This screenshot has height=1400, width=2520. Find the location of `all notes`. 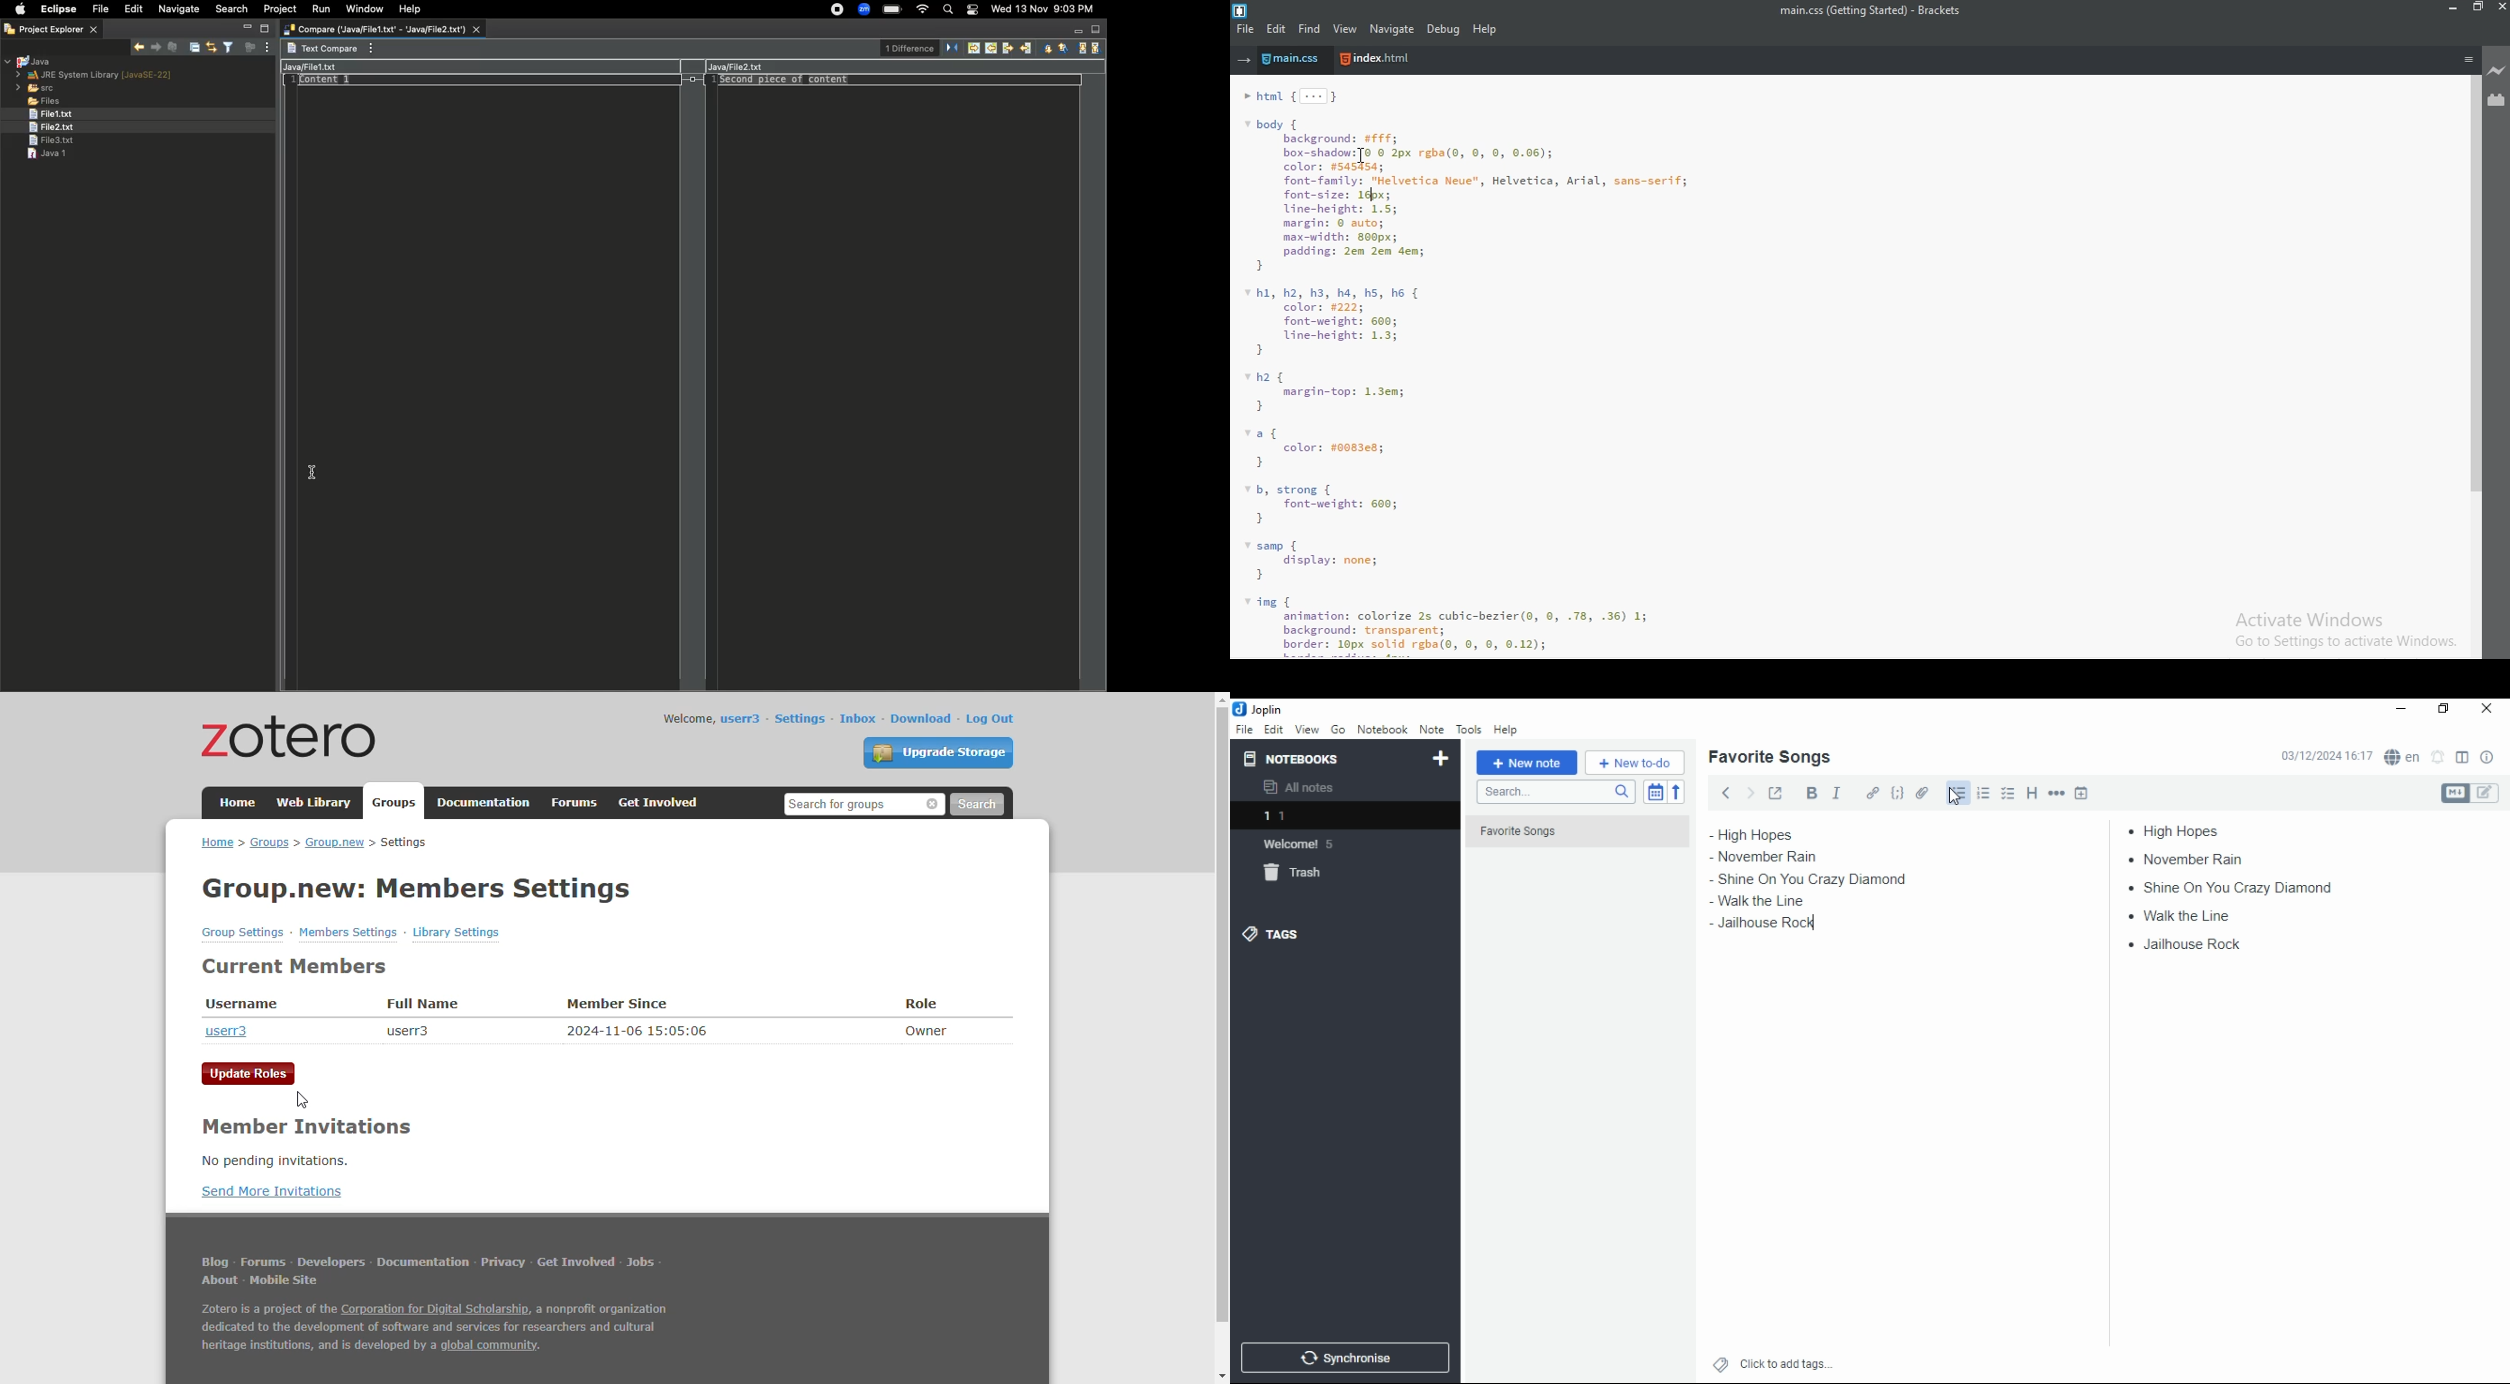

all notes is located at coordinates (1304, 788).